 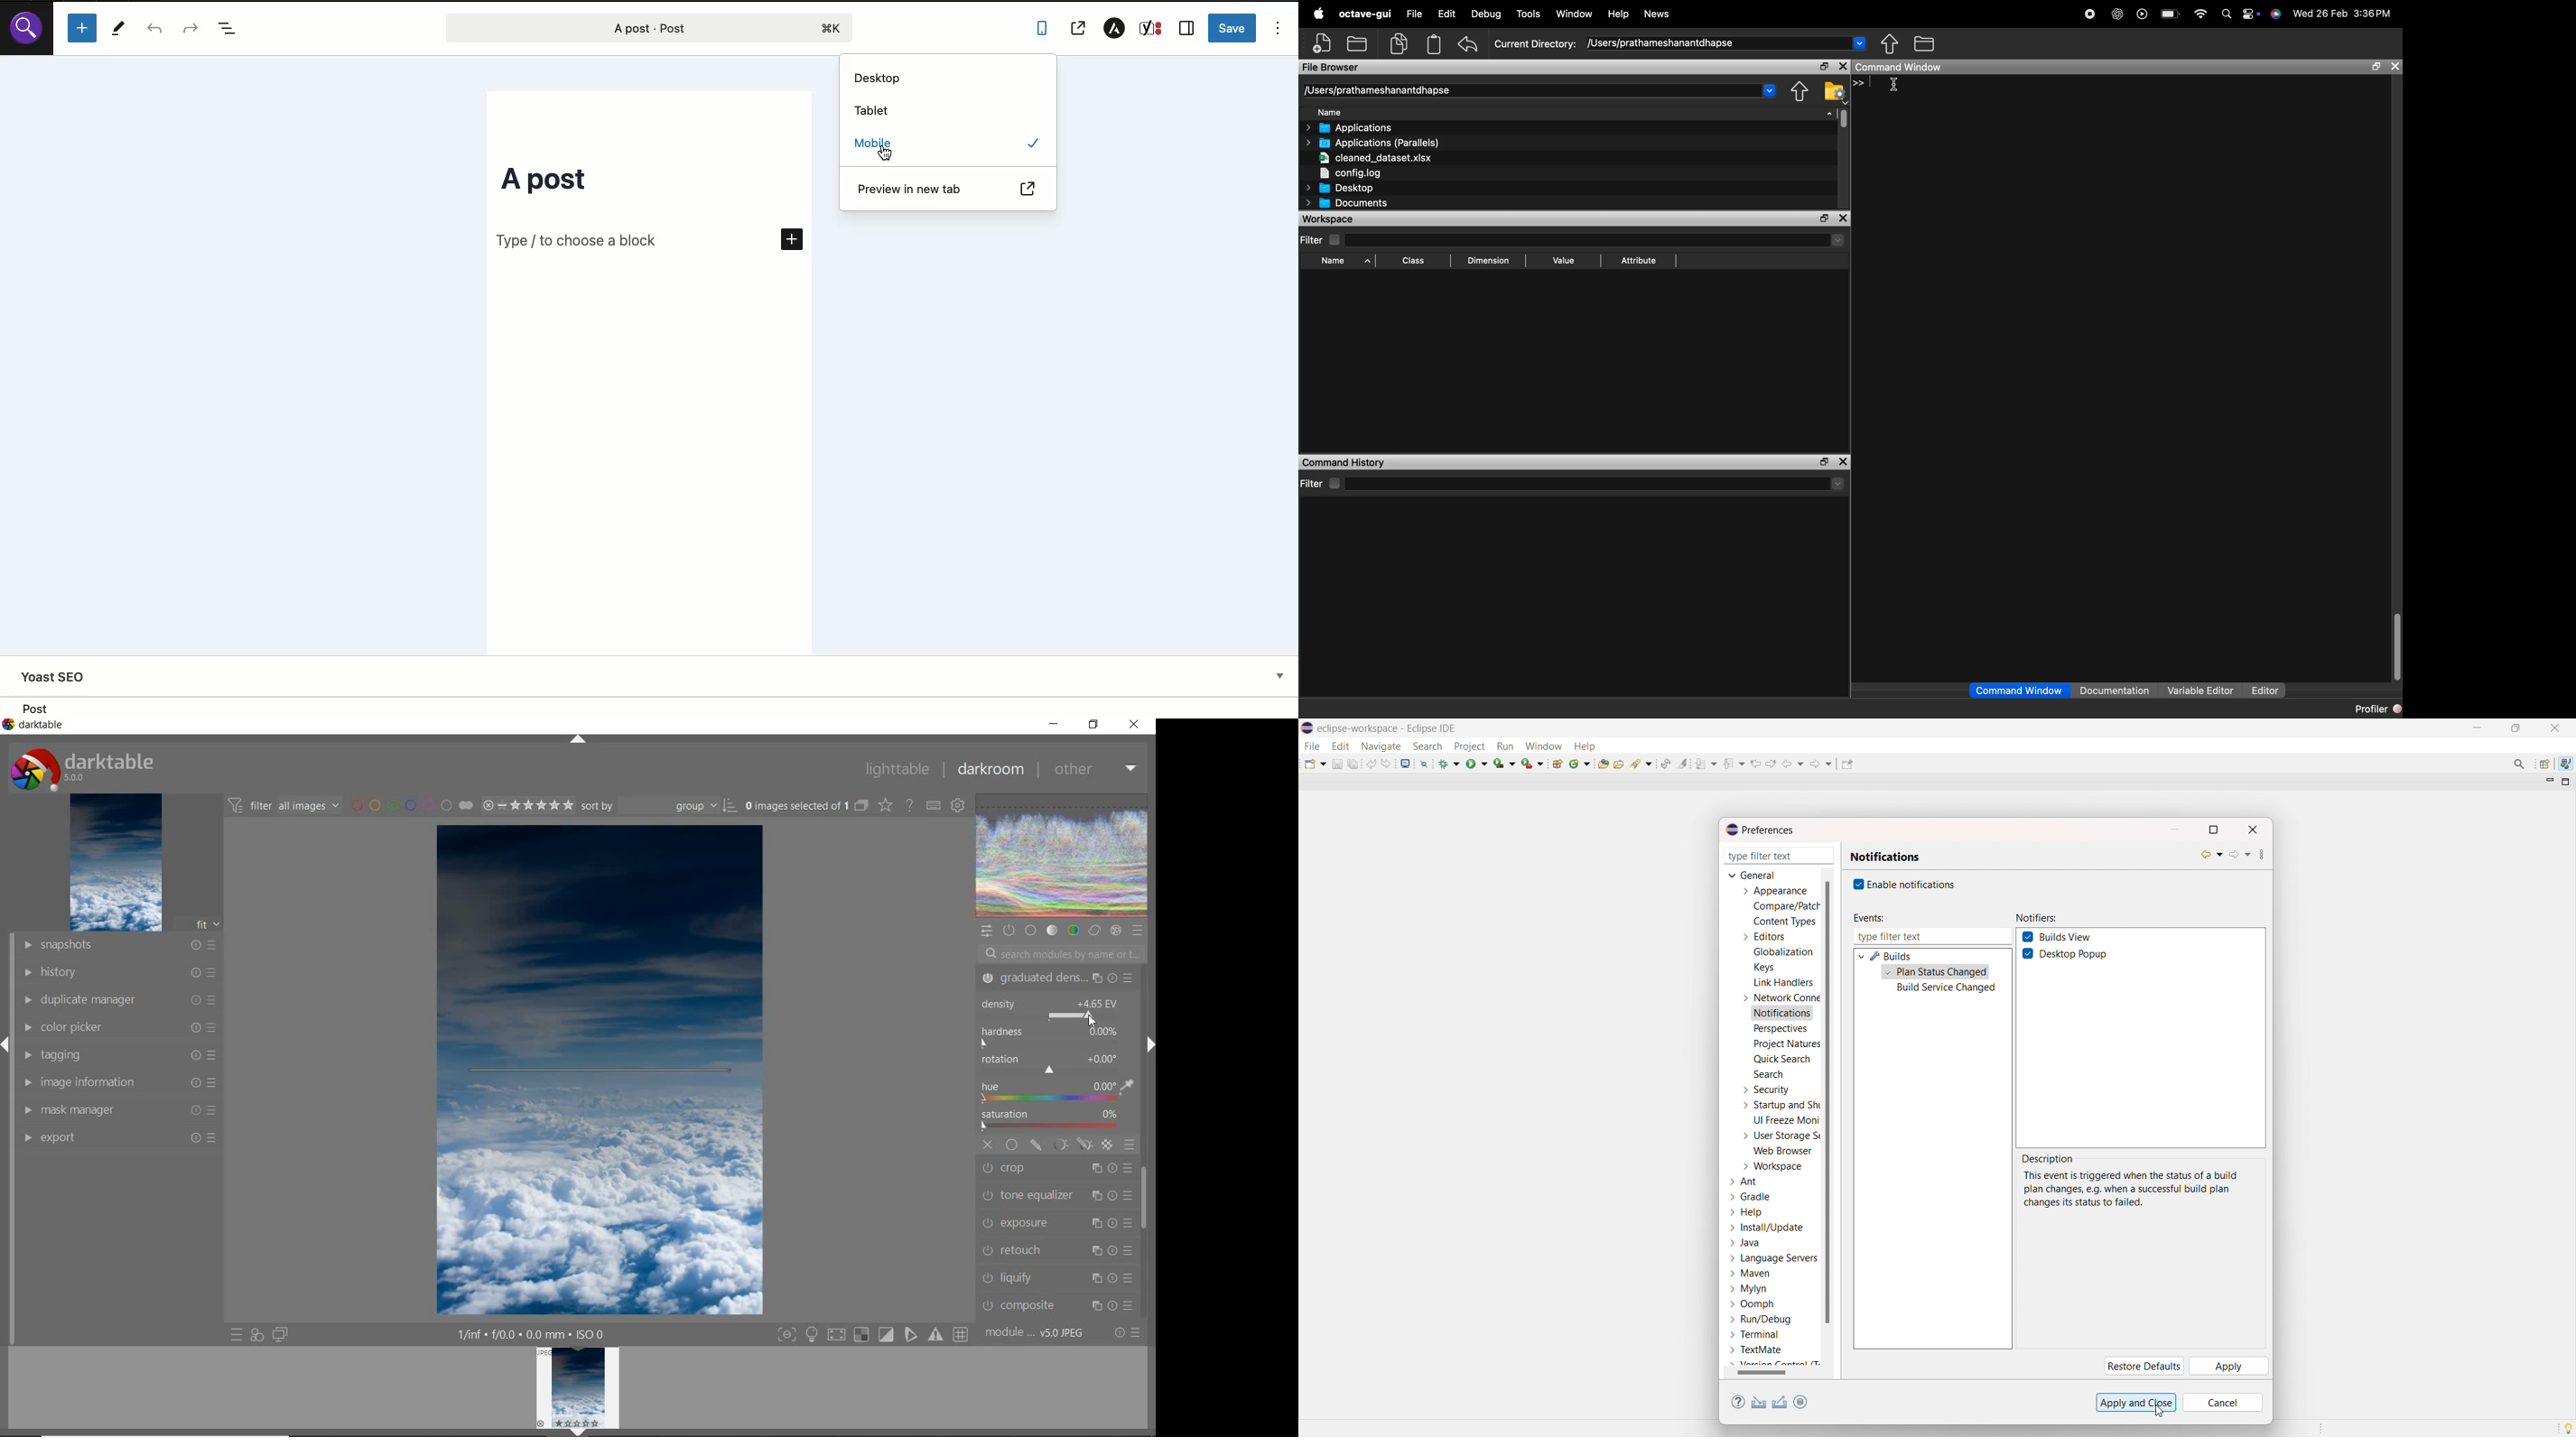 What do you see at coordinates (1533, 763) in the screenshot?
I see `run last tool` at bounding box center [1533, 763].